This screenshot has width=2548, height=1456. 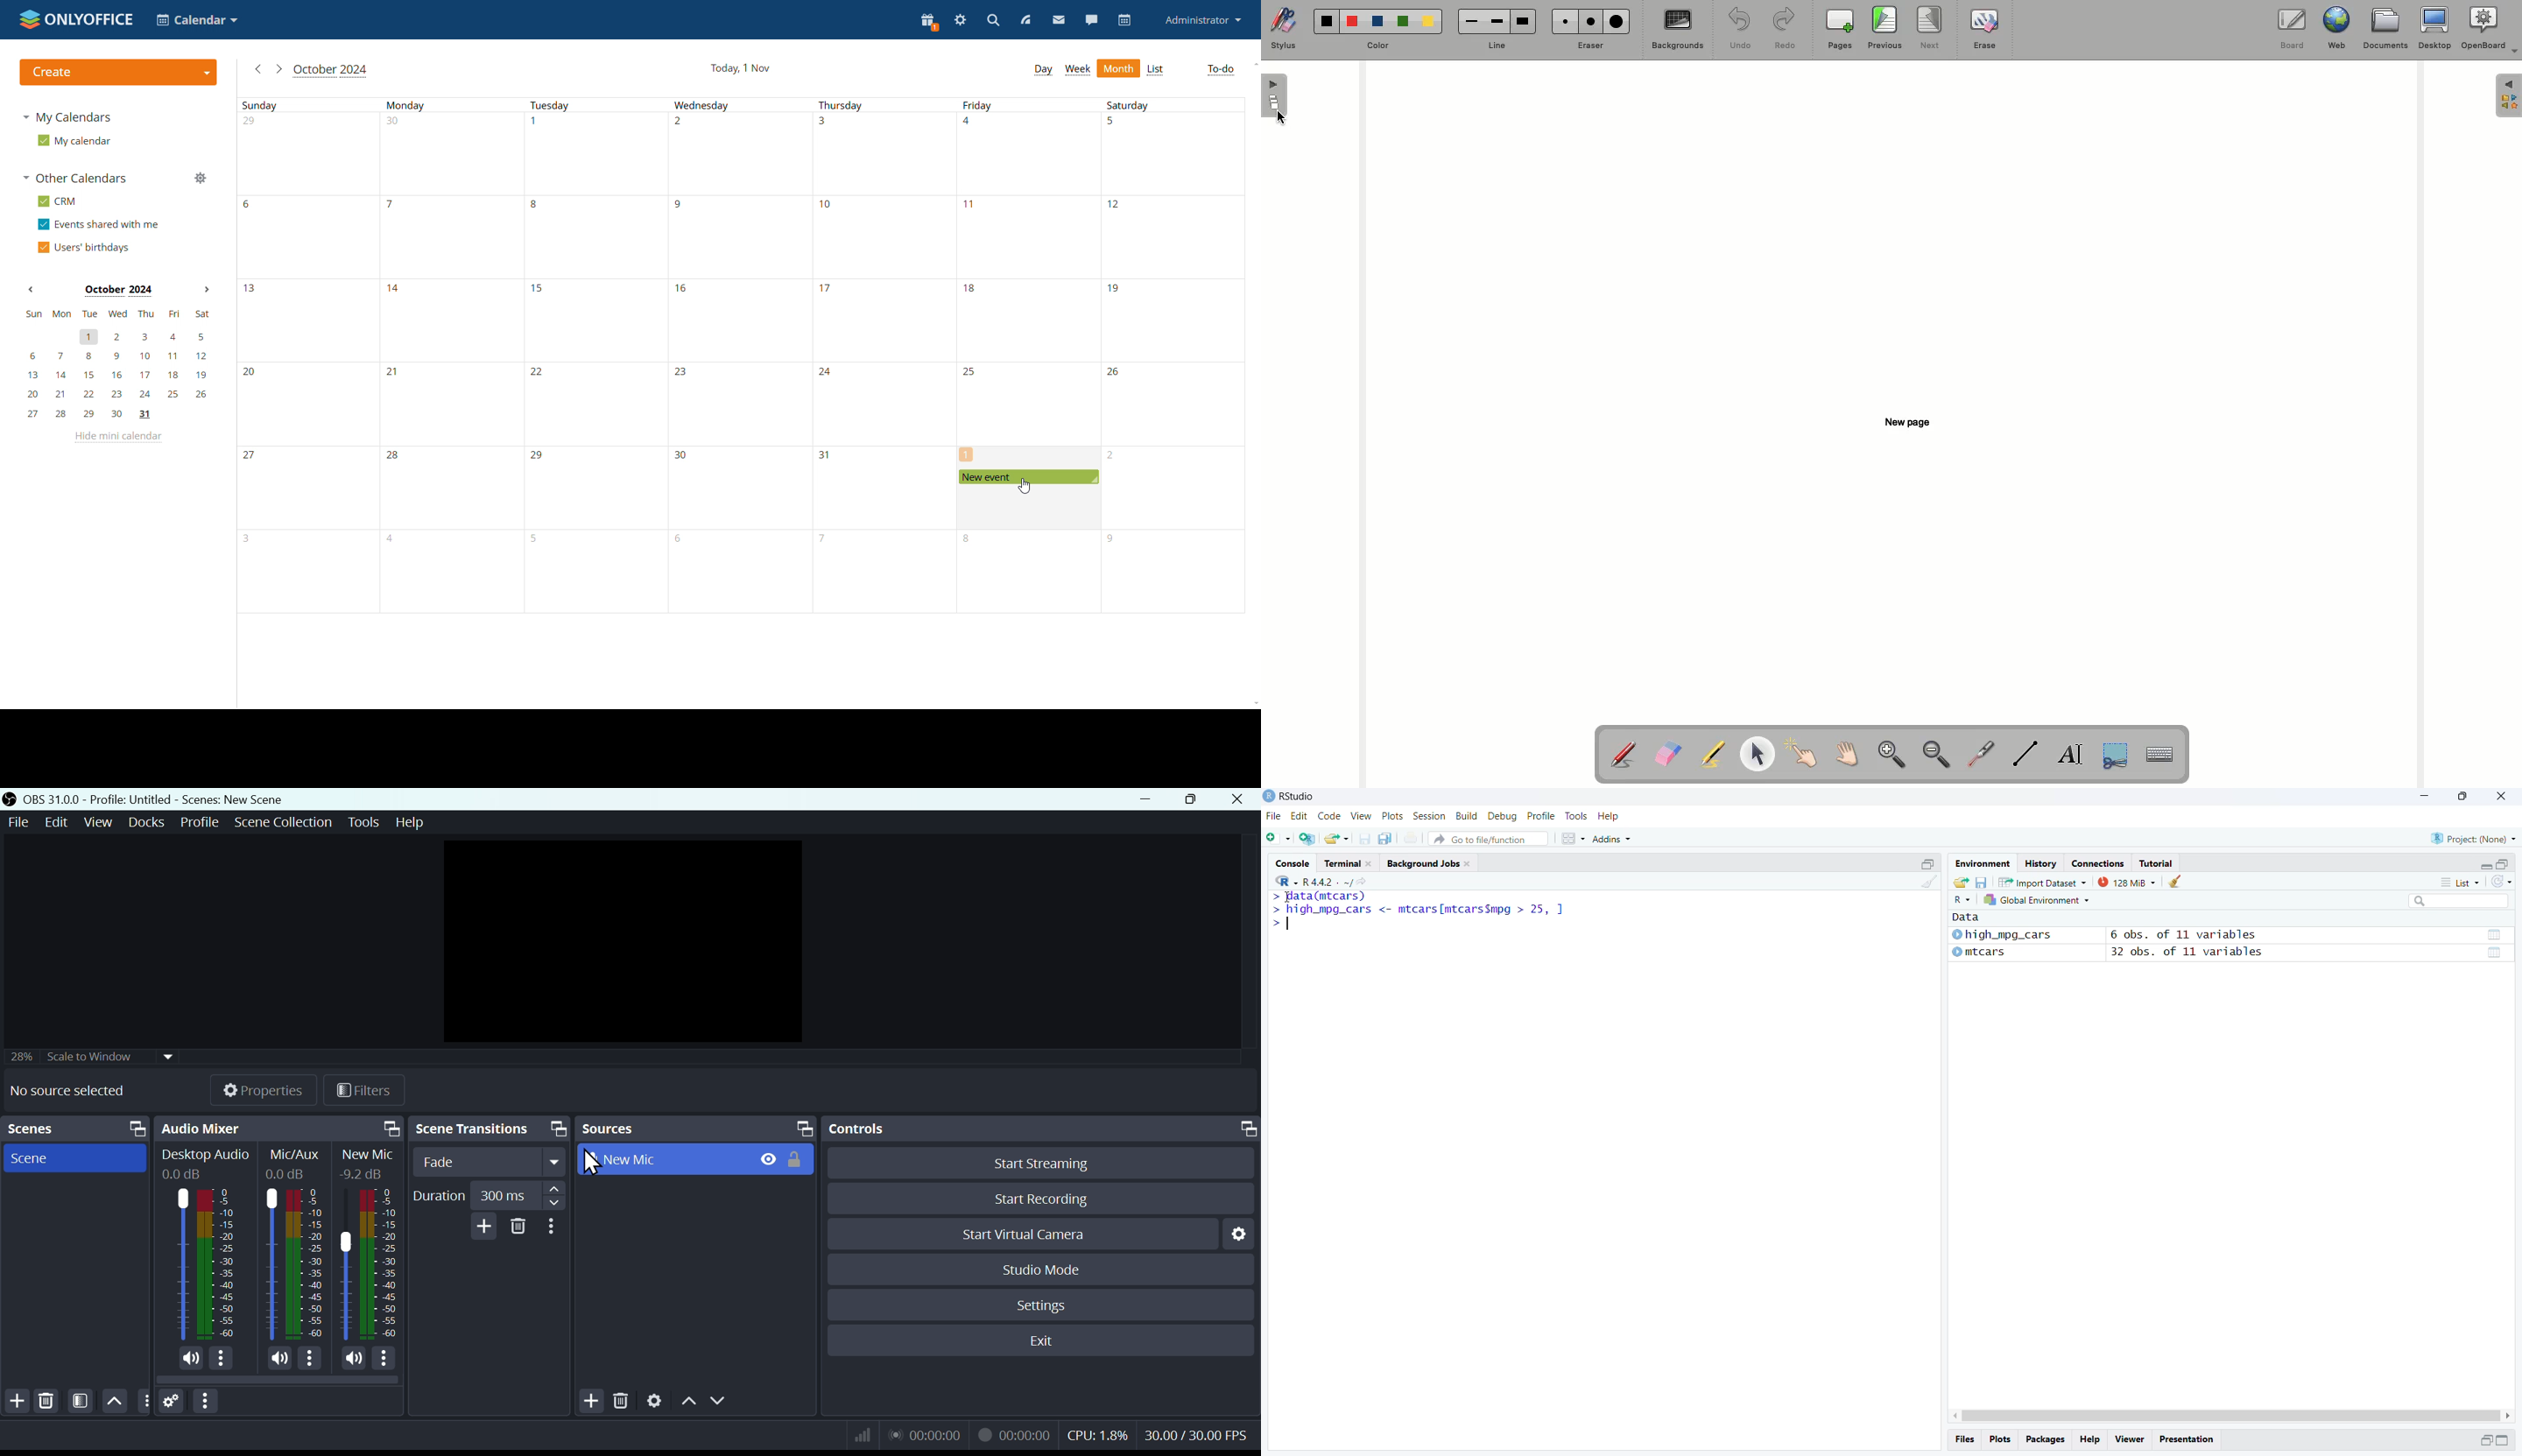 What do you see at coordinates (1296, 795) in the screenshot?
I see `RStudio` at bounding box center [1296, 795].